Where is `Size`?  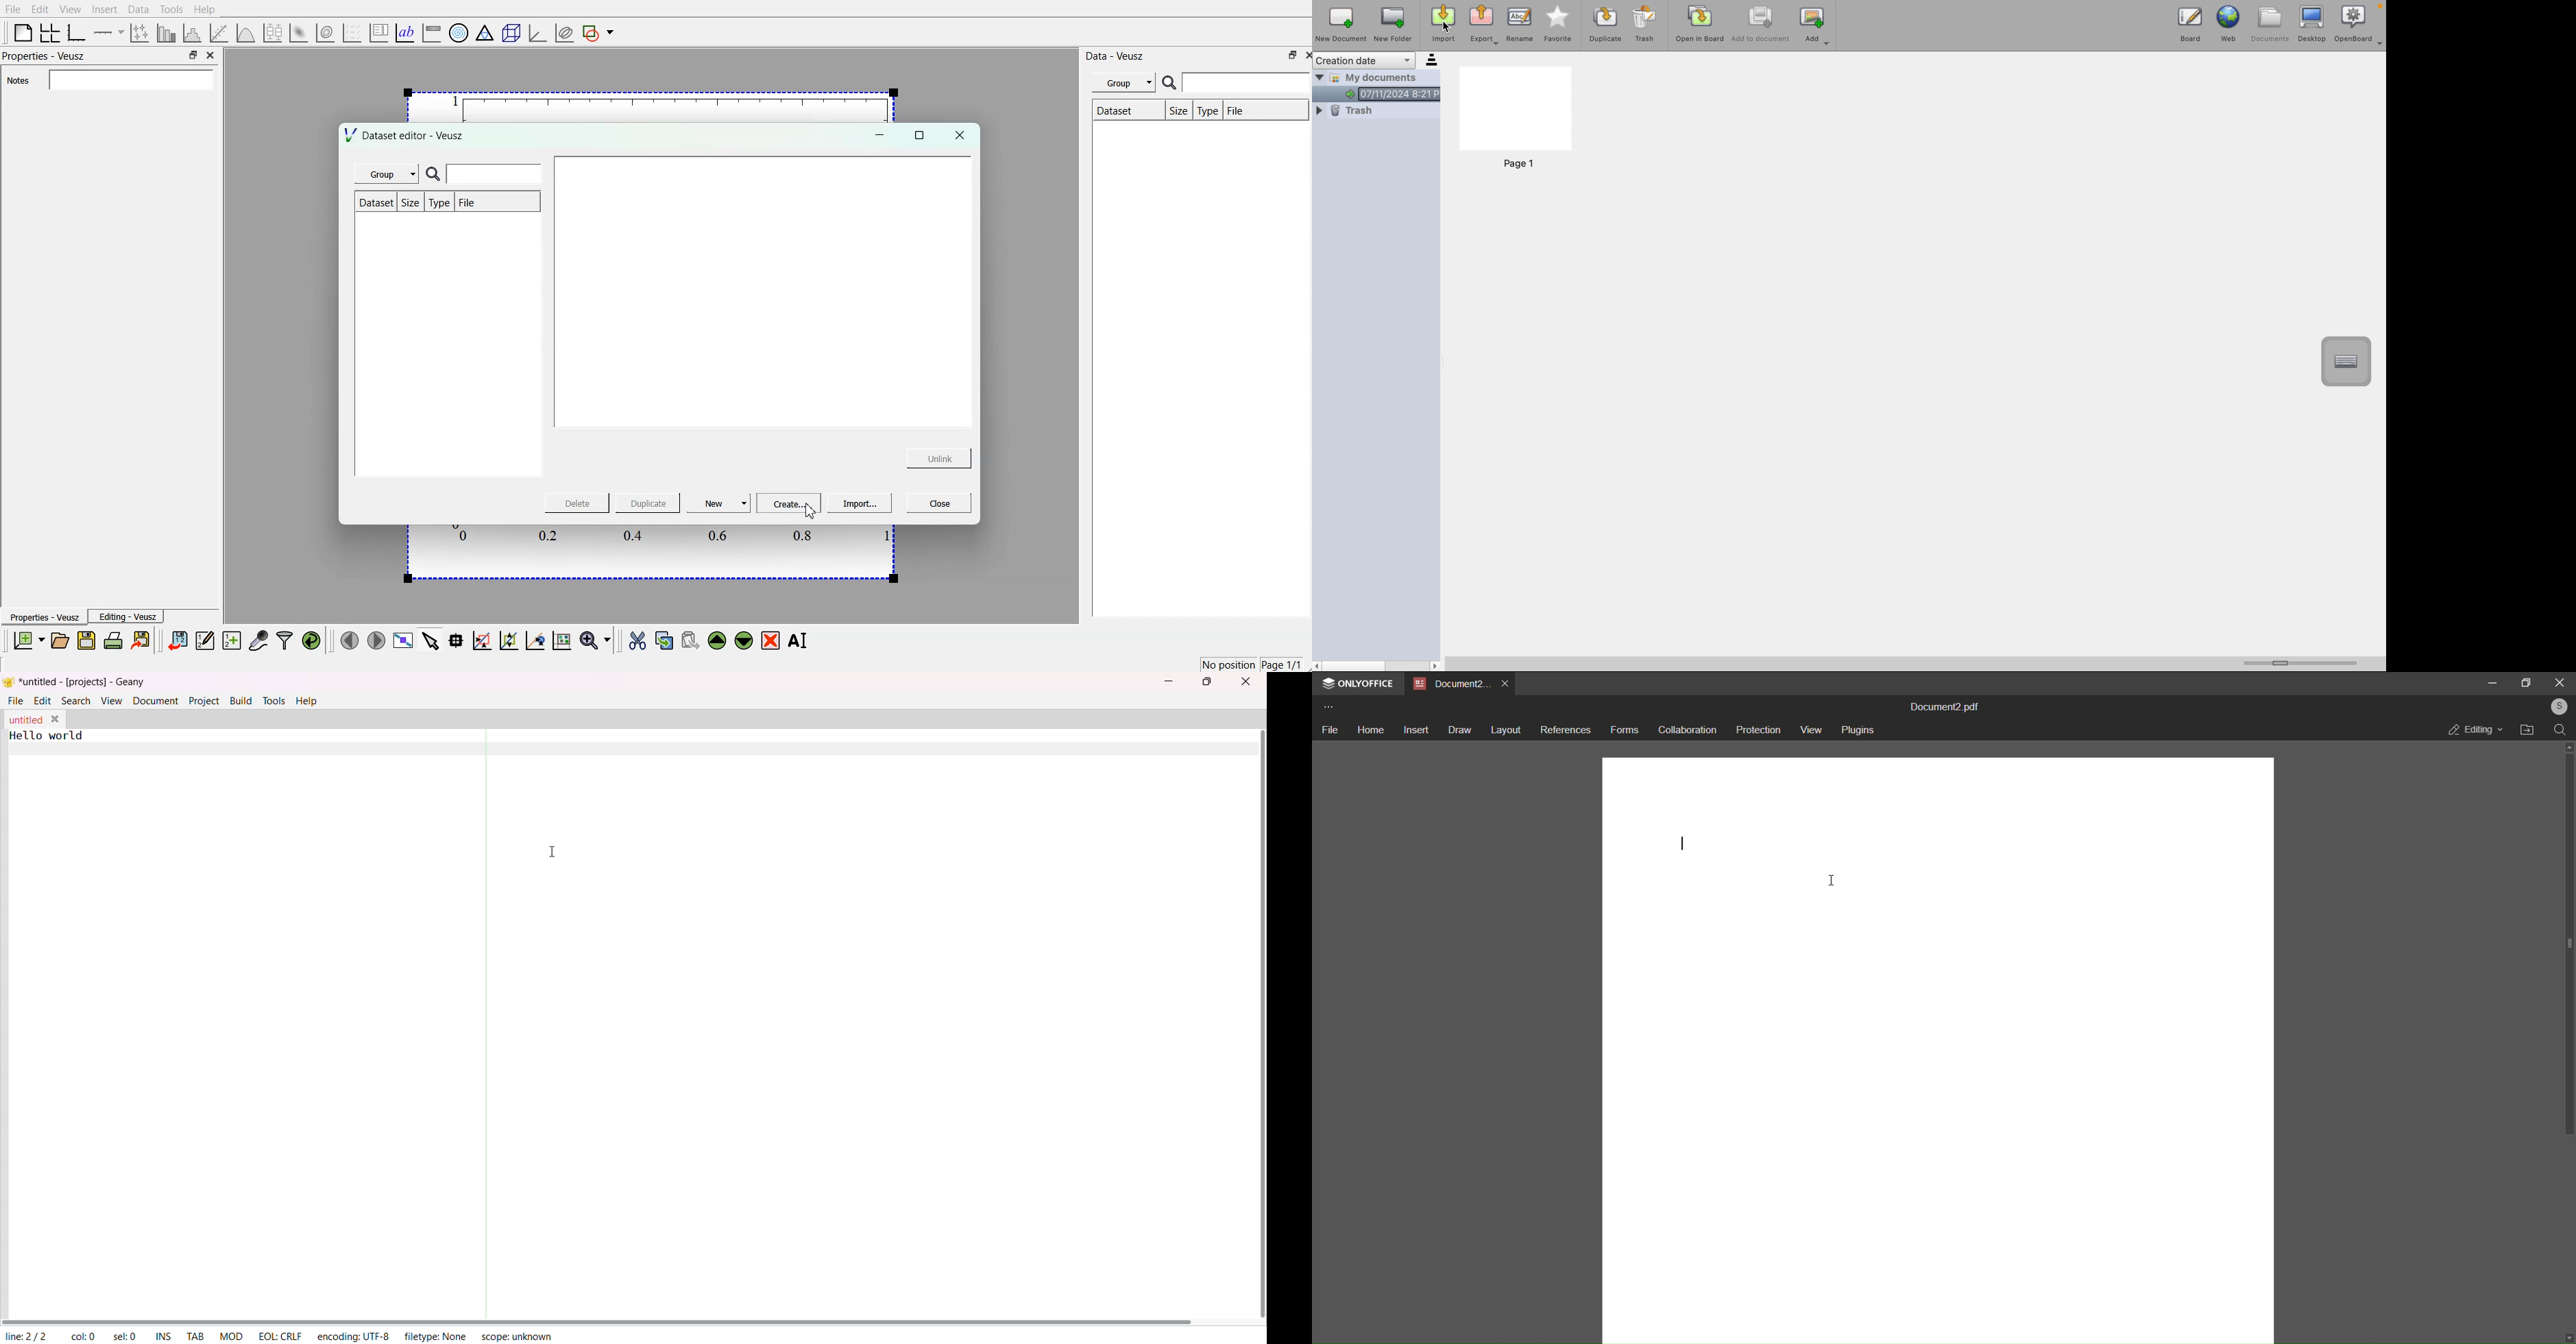
Size is located at coordinates (1178, 111).